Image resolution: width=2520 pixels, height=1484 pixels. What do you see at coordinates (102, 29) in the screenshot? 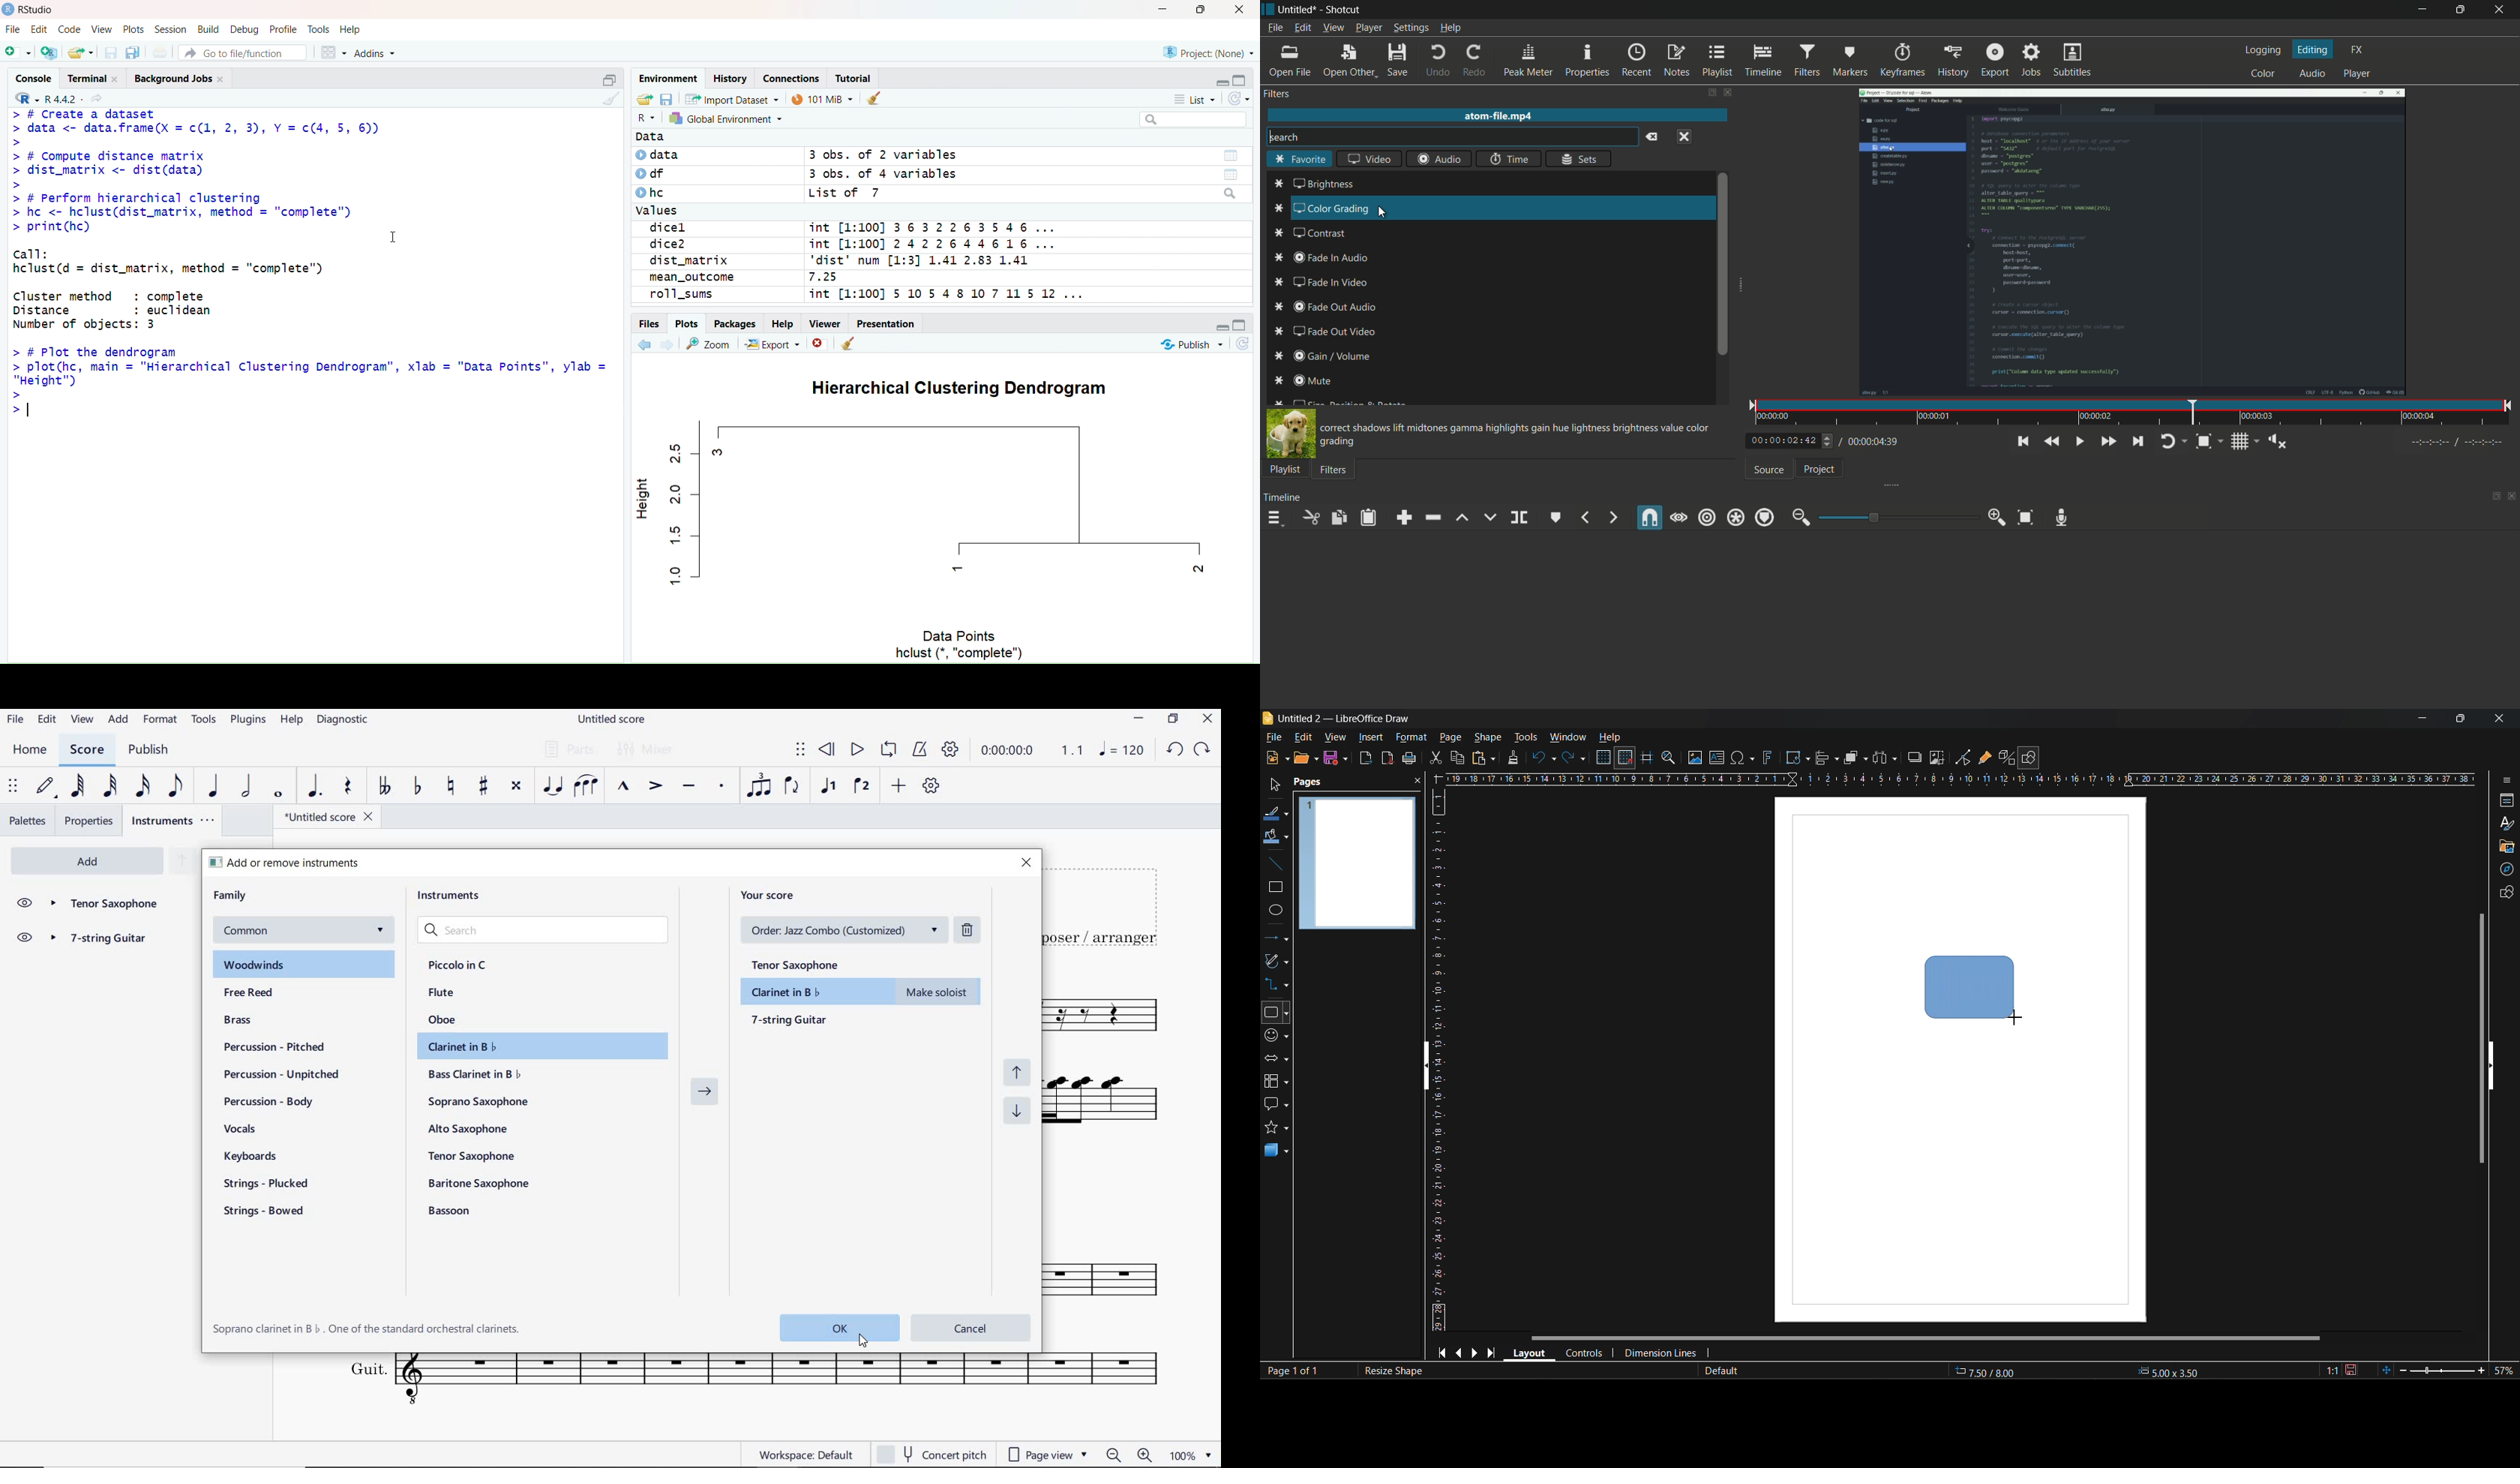
I see `View` at bounding box center [102, 29].